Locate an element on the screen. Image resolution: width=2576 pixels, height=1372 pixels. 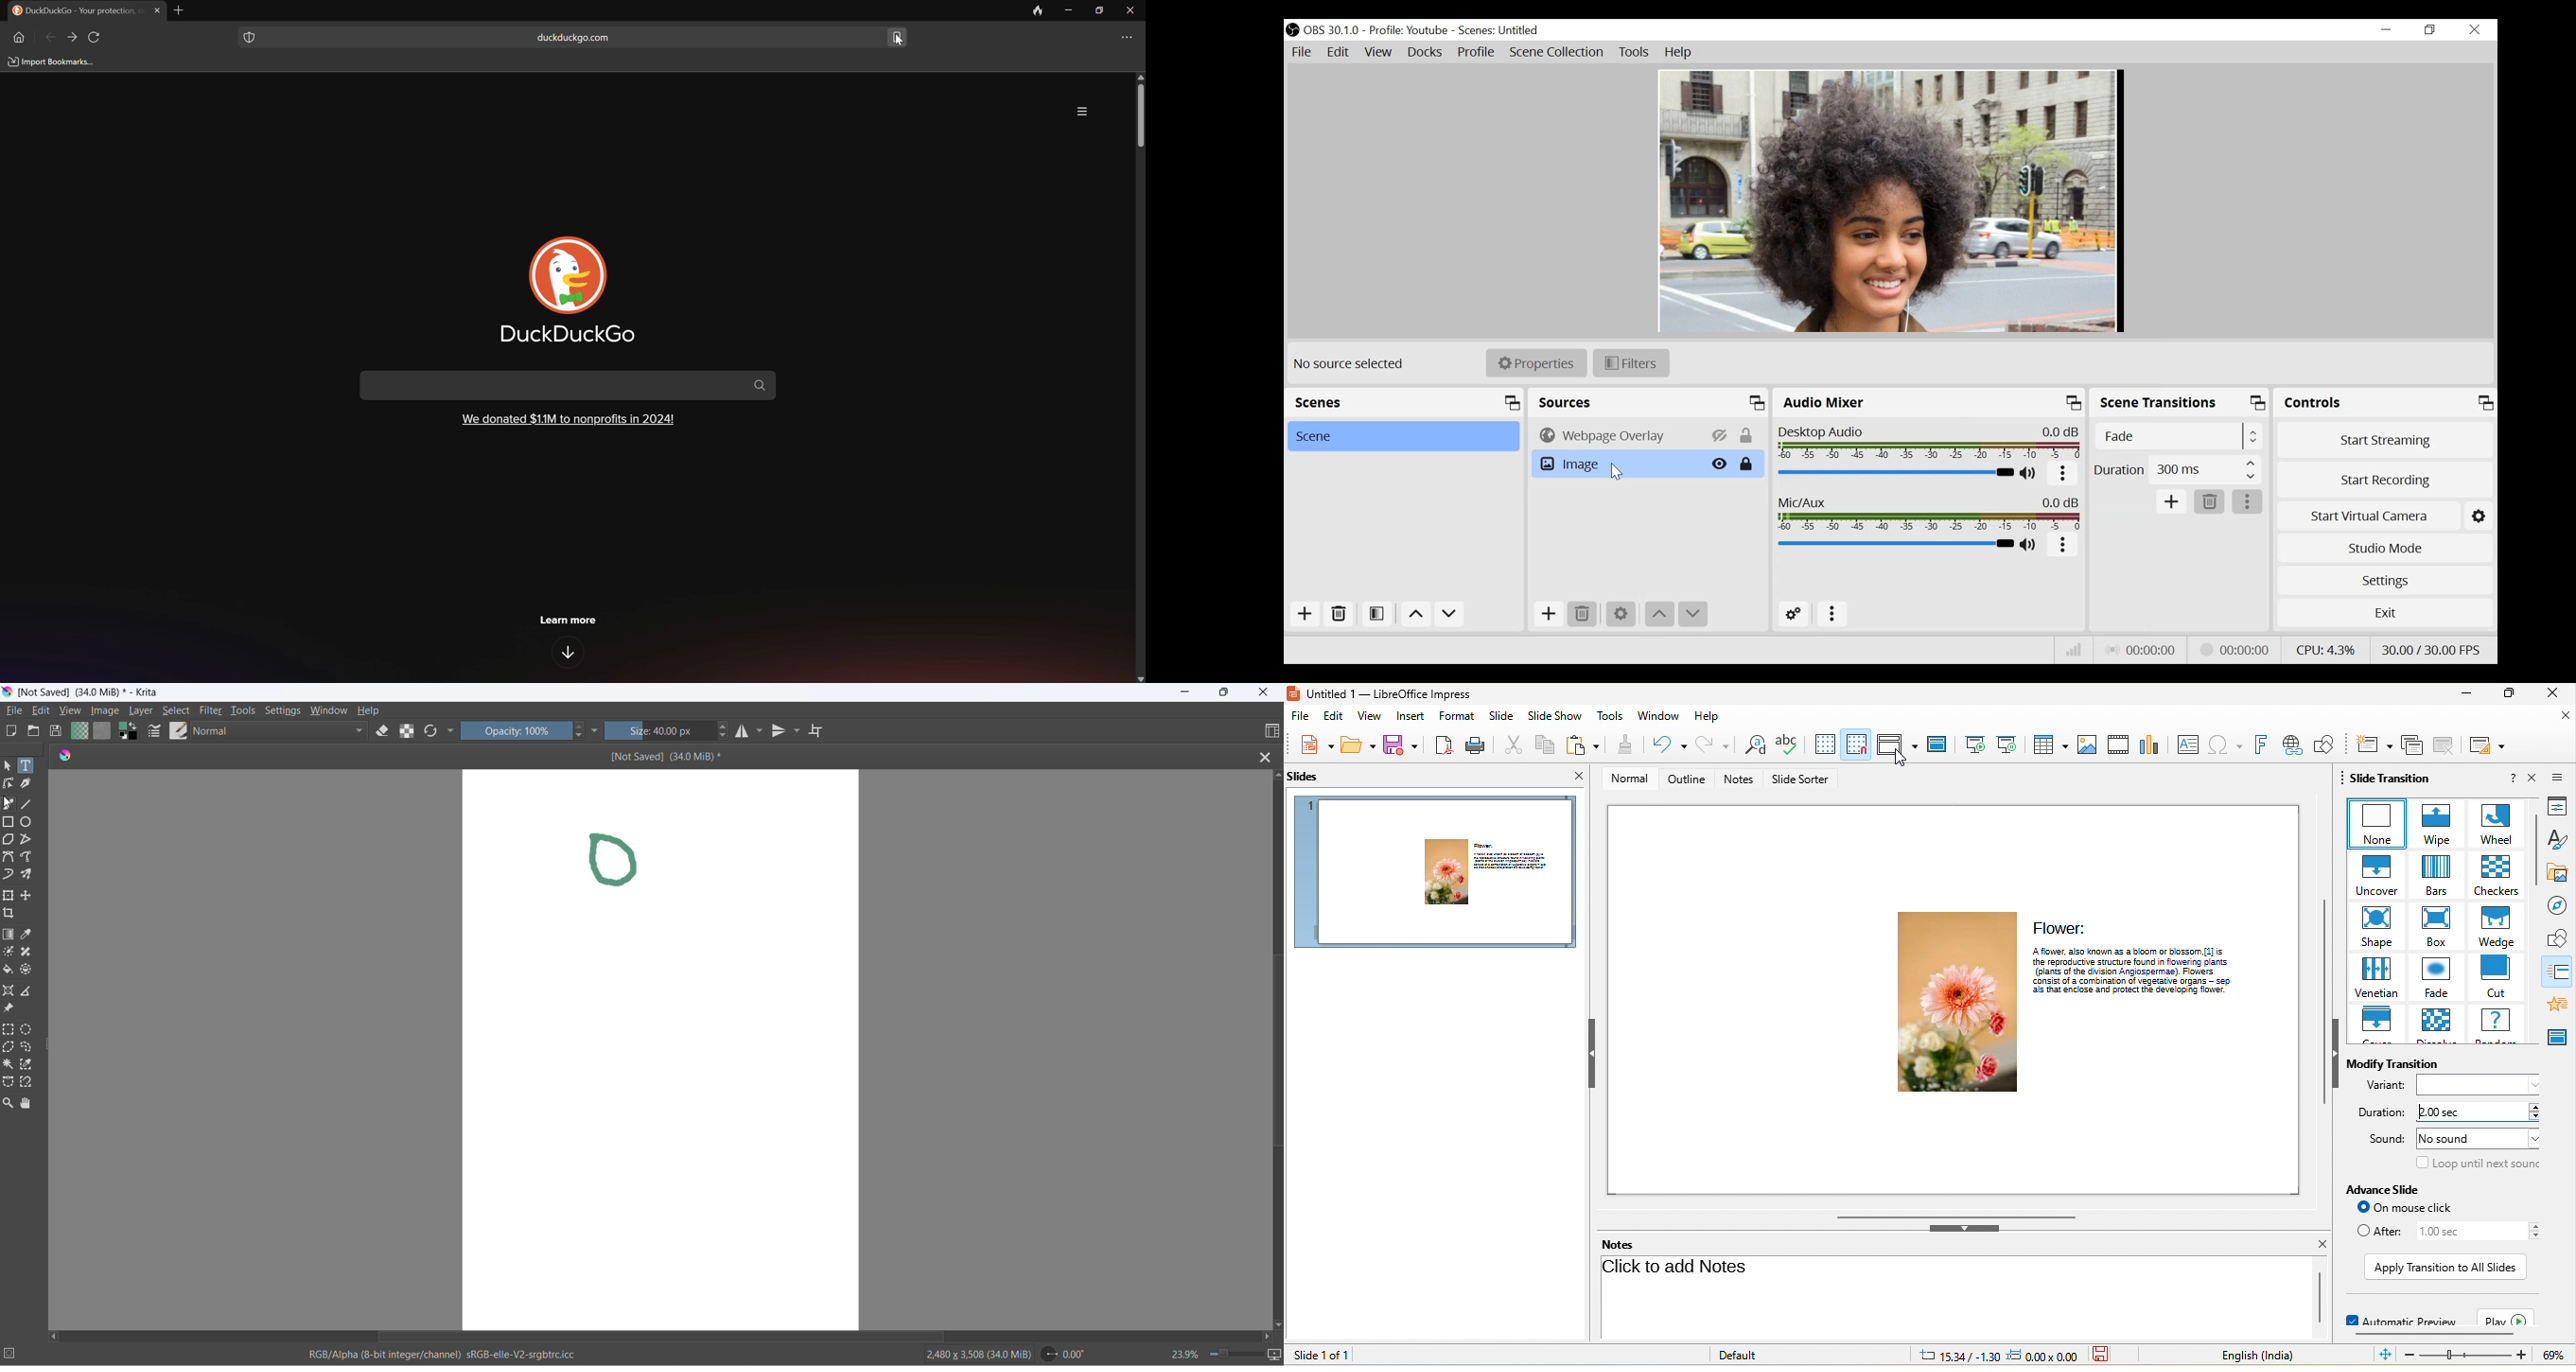
Move down is located at coordinates (1693, 613).